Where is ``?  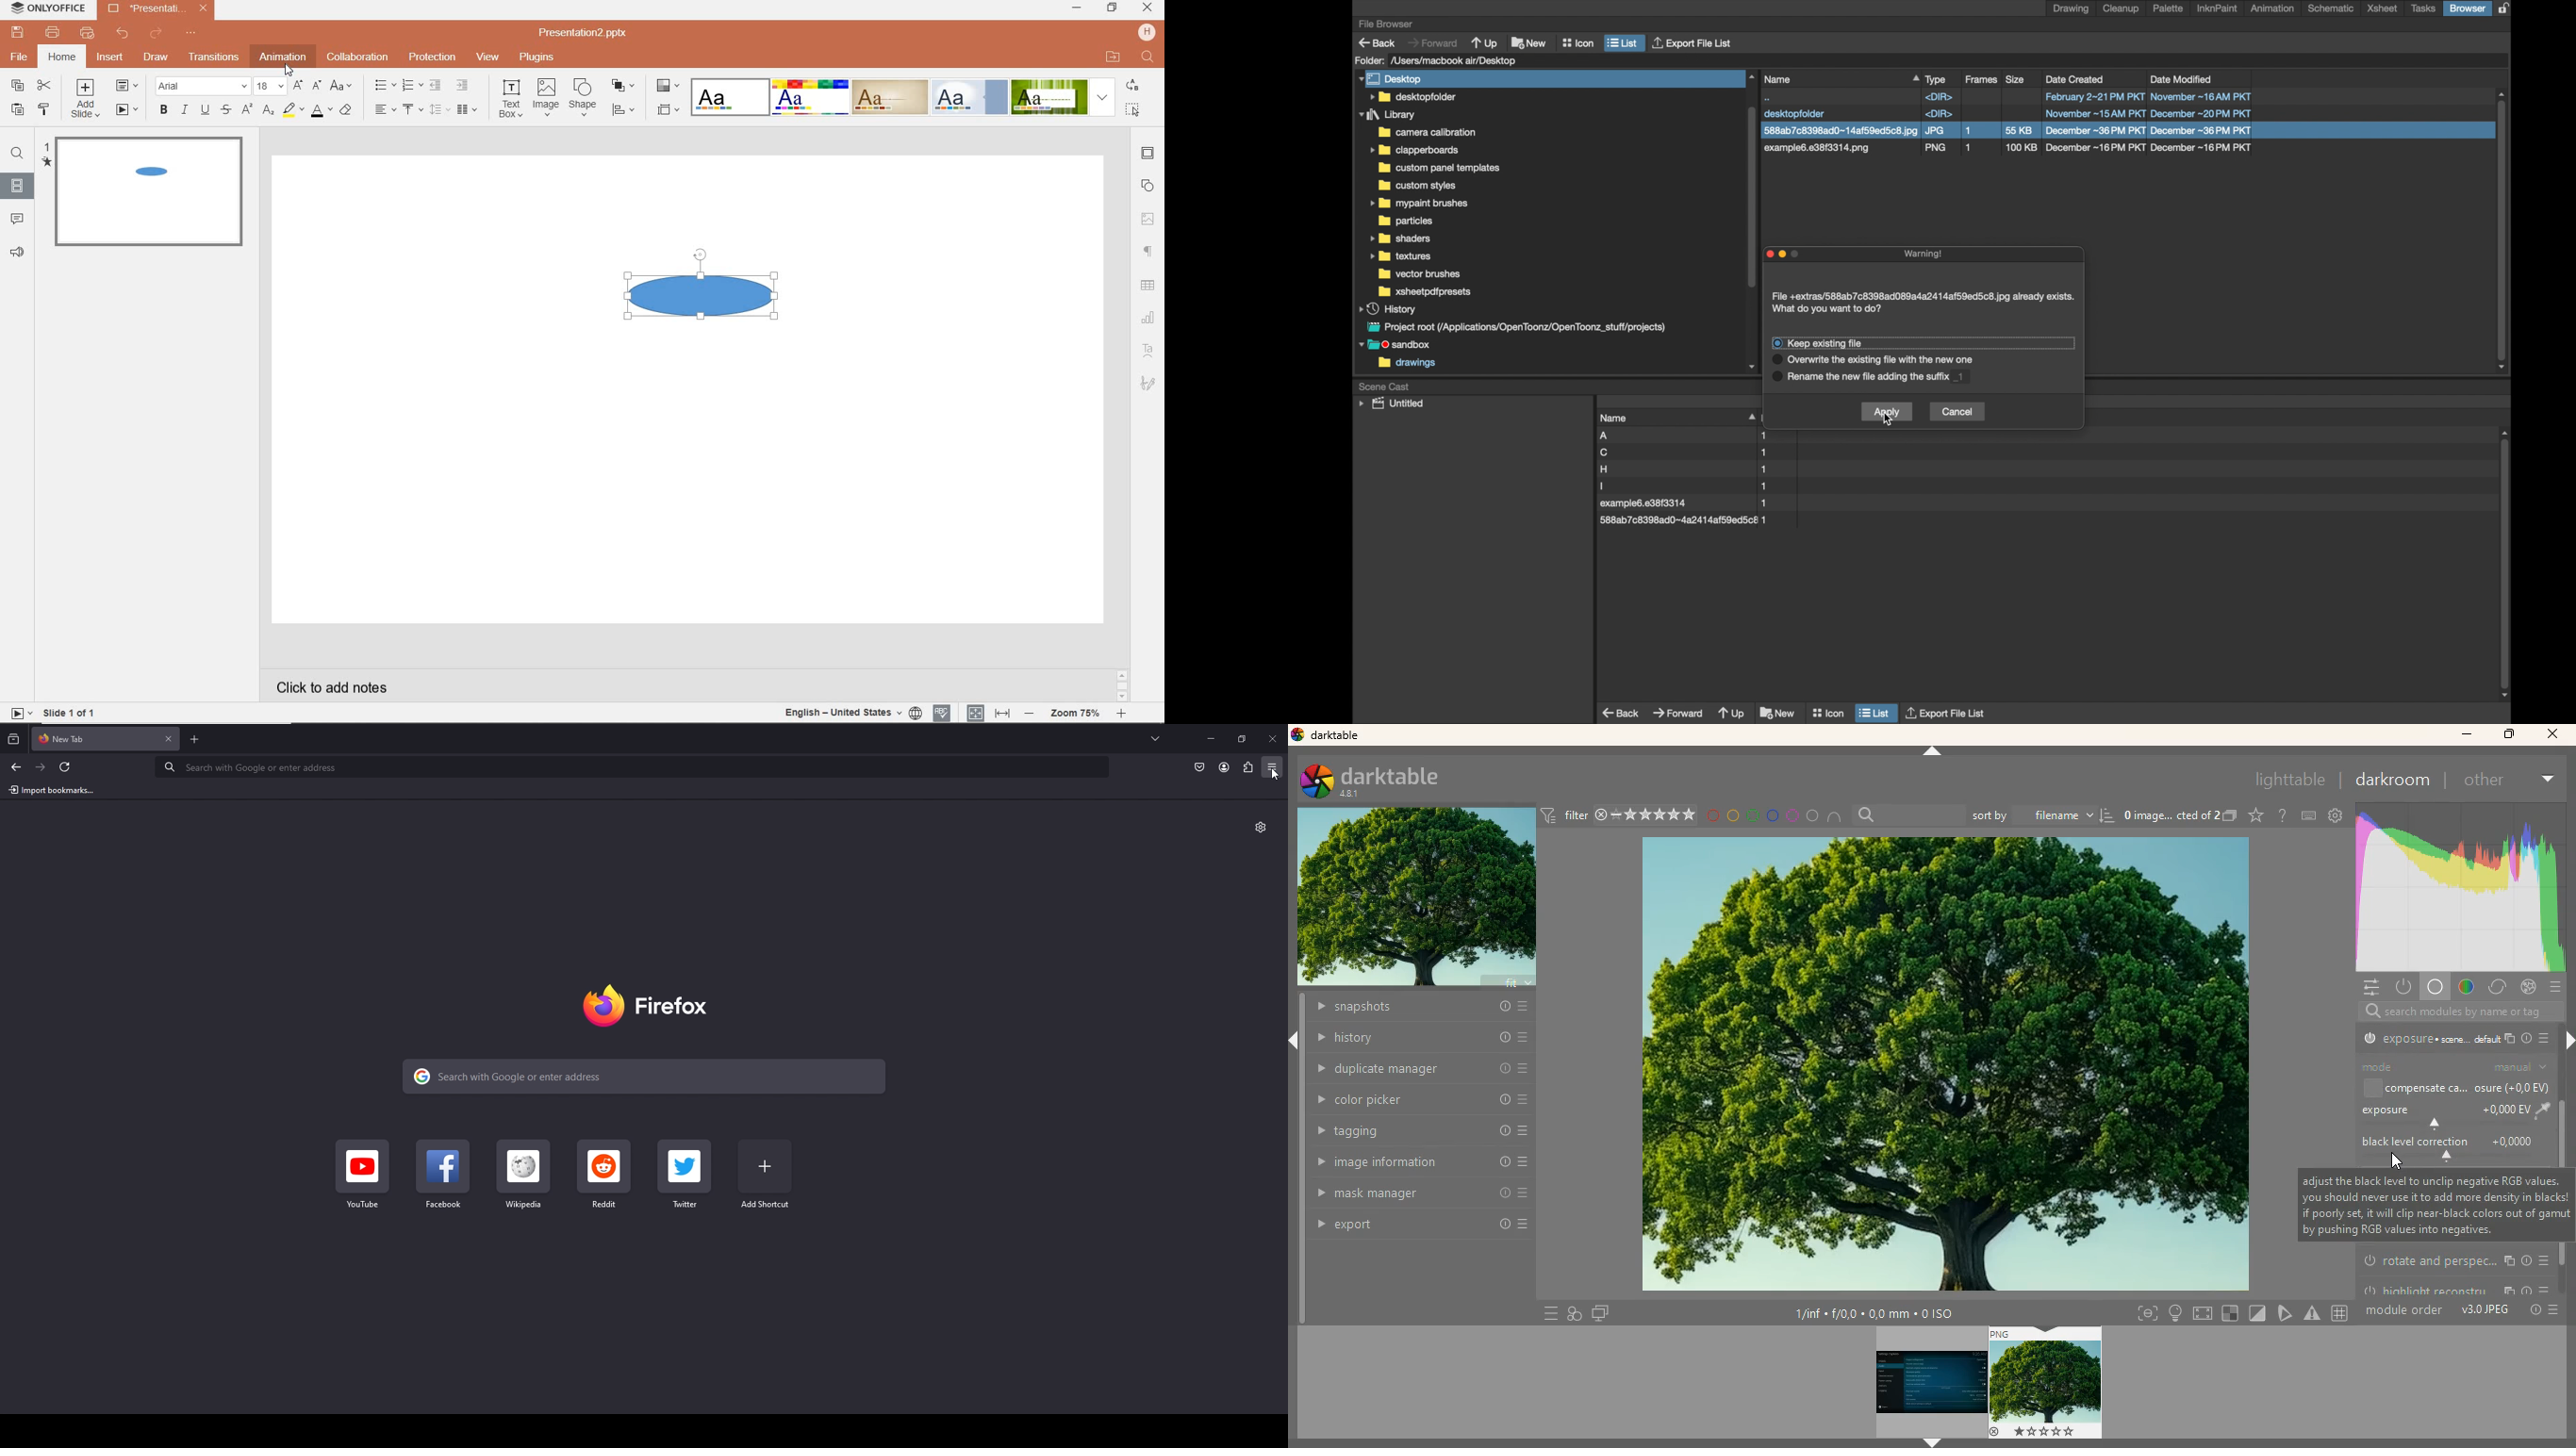
 is located at coordinates (1417, 1005).